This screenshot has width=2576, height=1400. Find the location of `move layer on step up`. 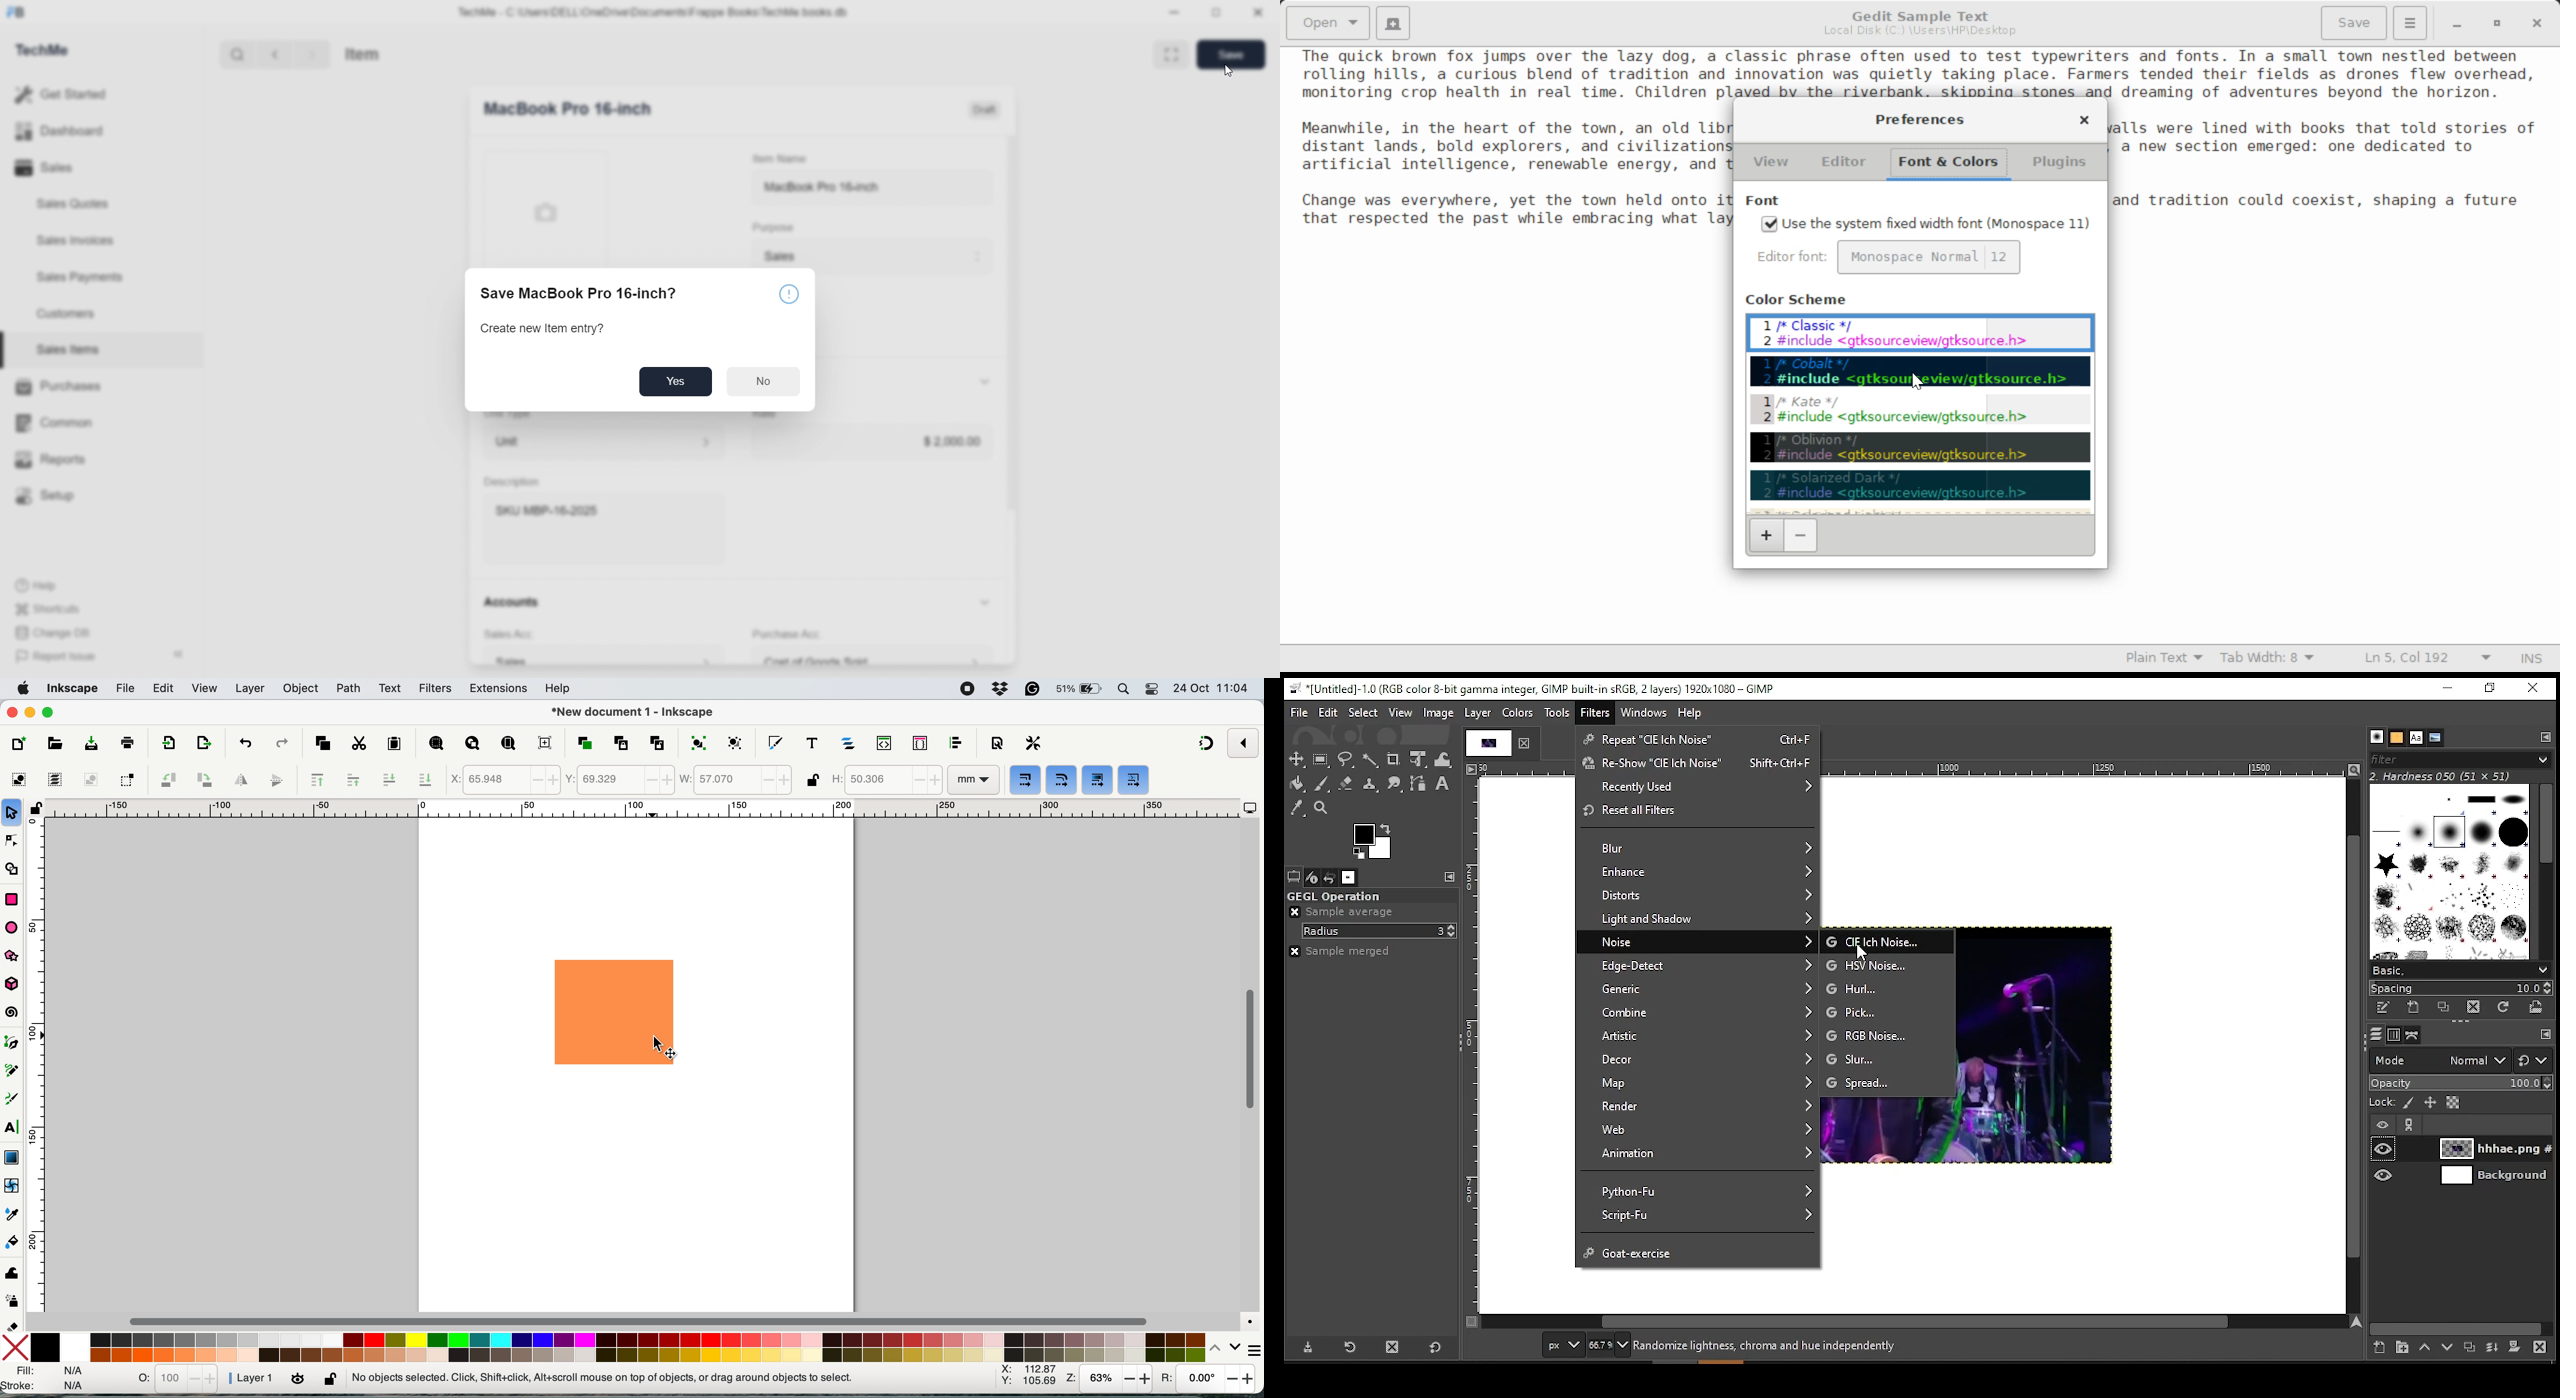

move layer on step up is located at coordinates (2428, 1348).